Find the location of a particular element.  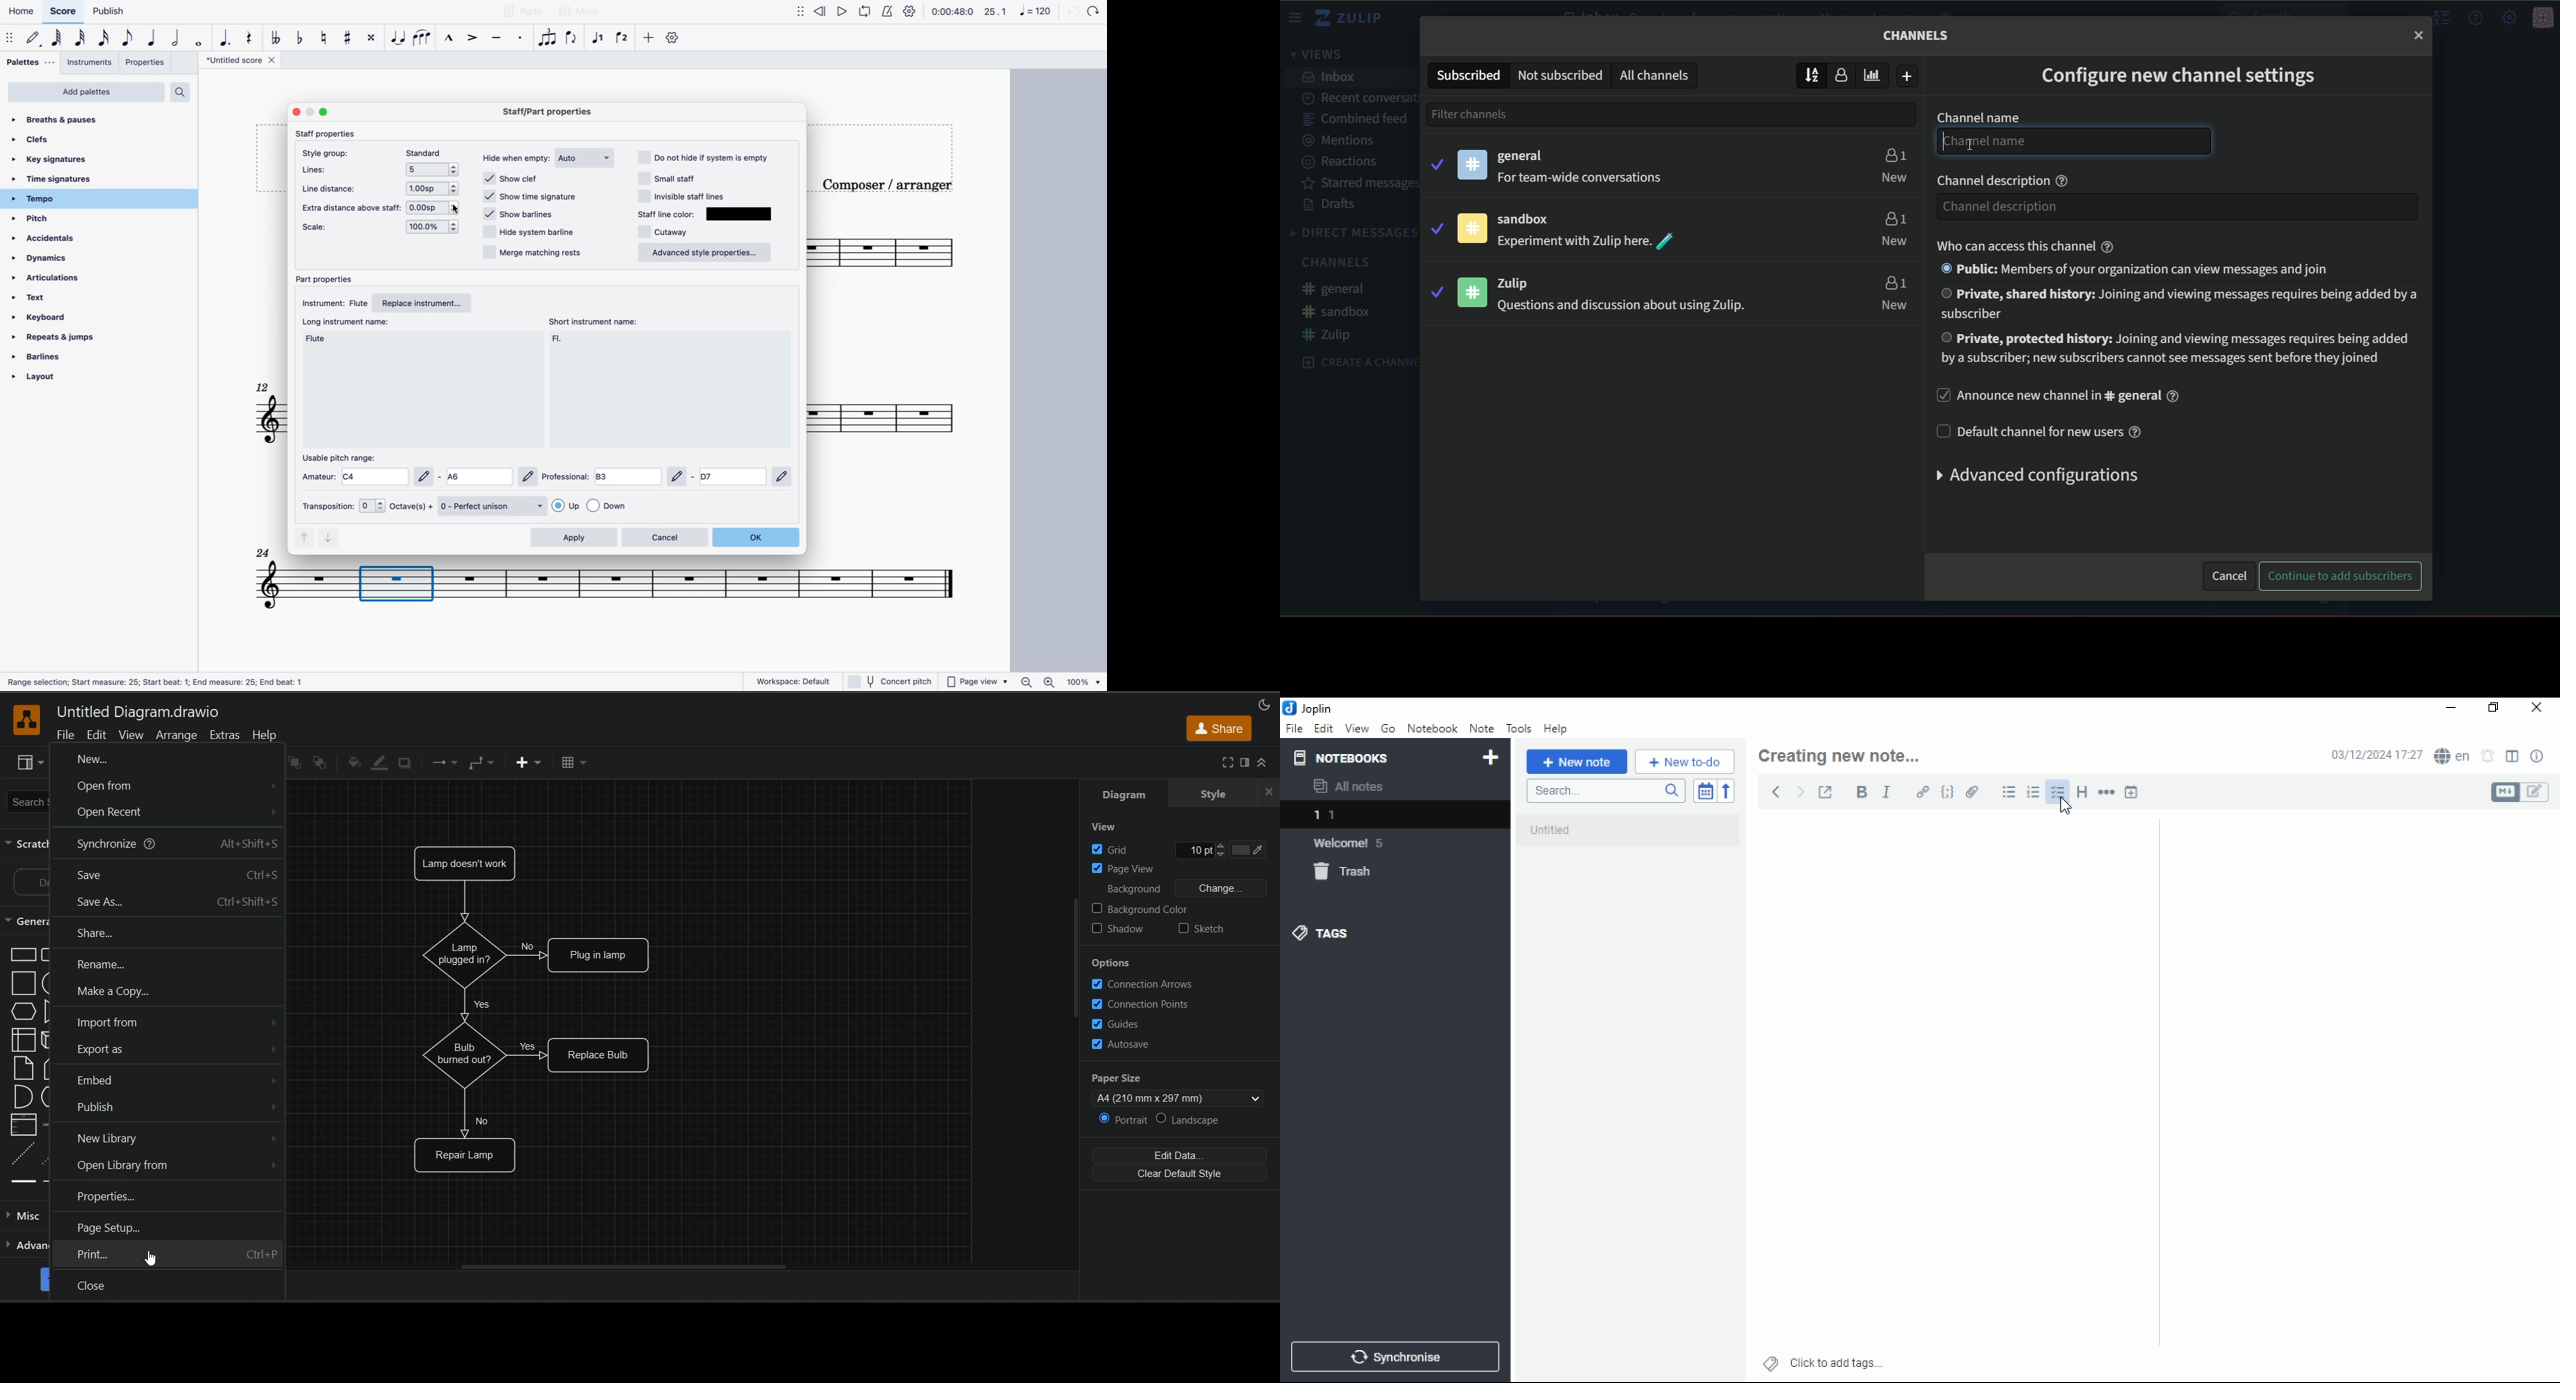

toggle natural is located at coordinates (326, 38).